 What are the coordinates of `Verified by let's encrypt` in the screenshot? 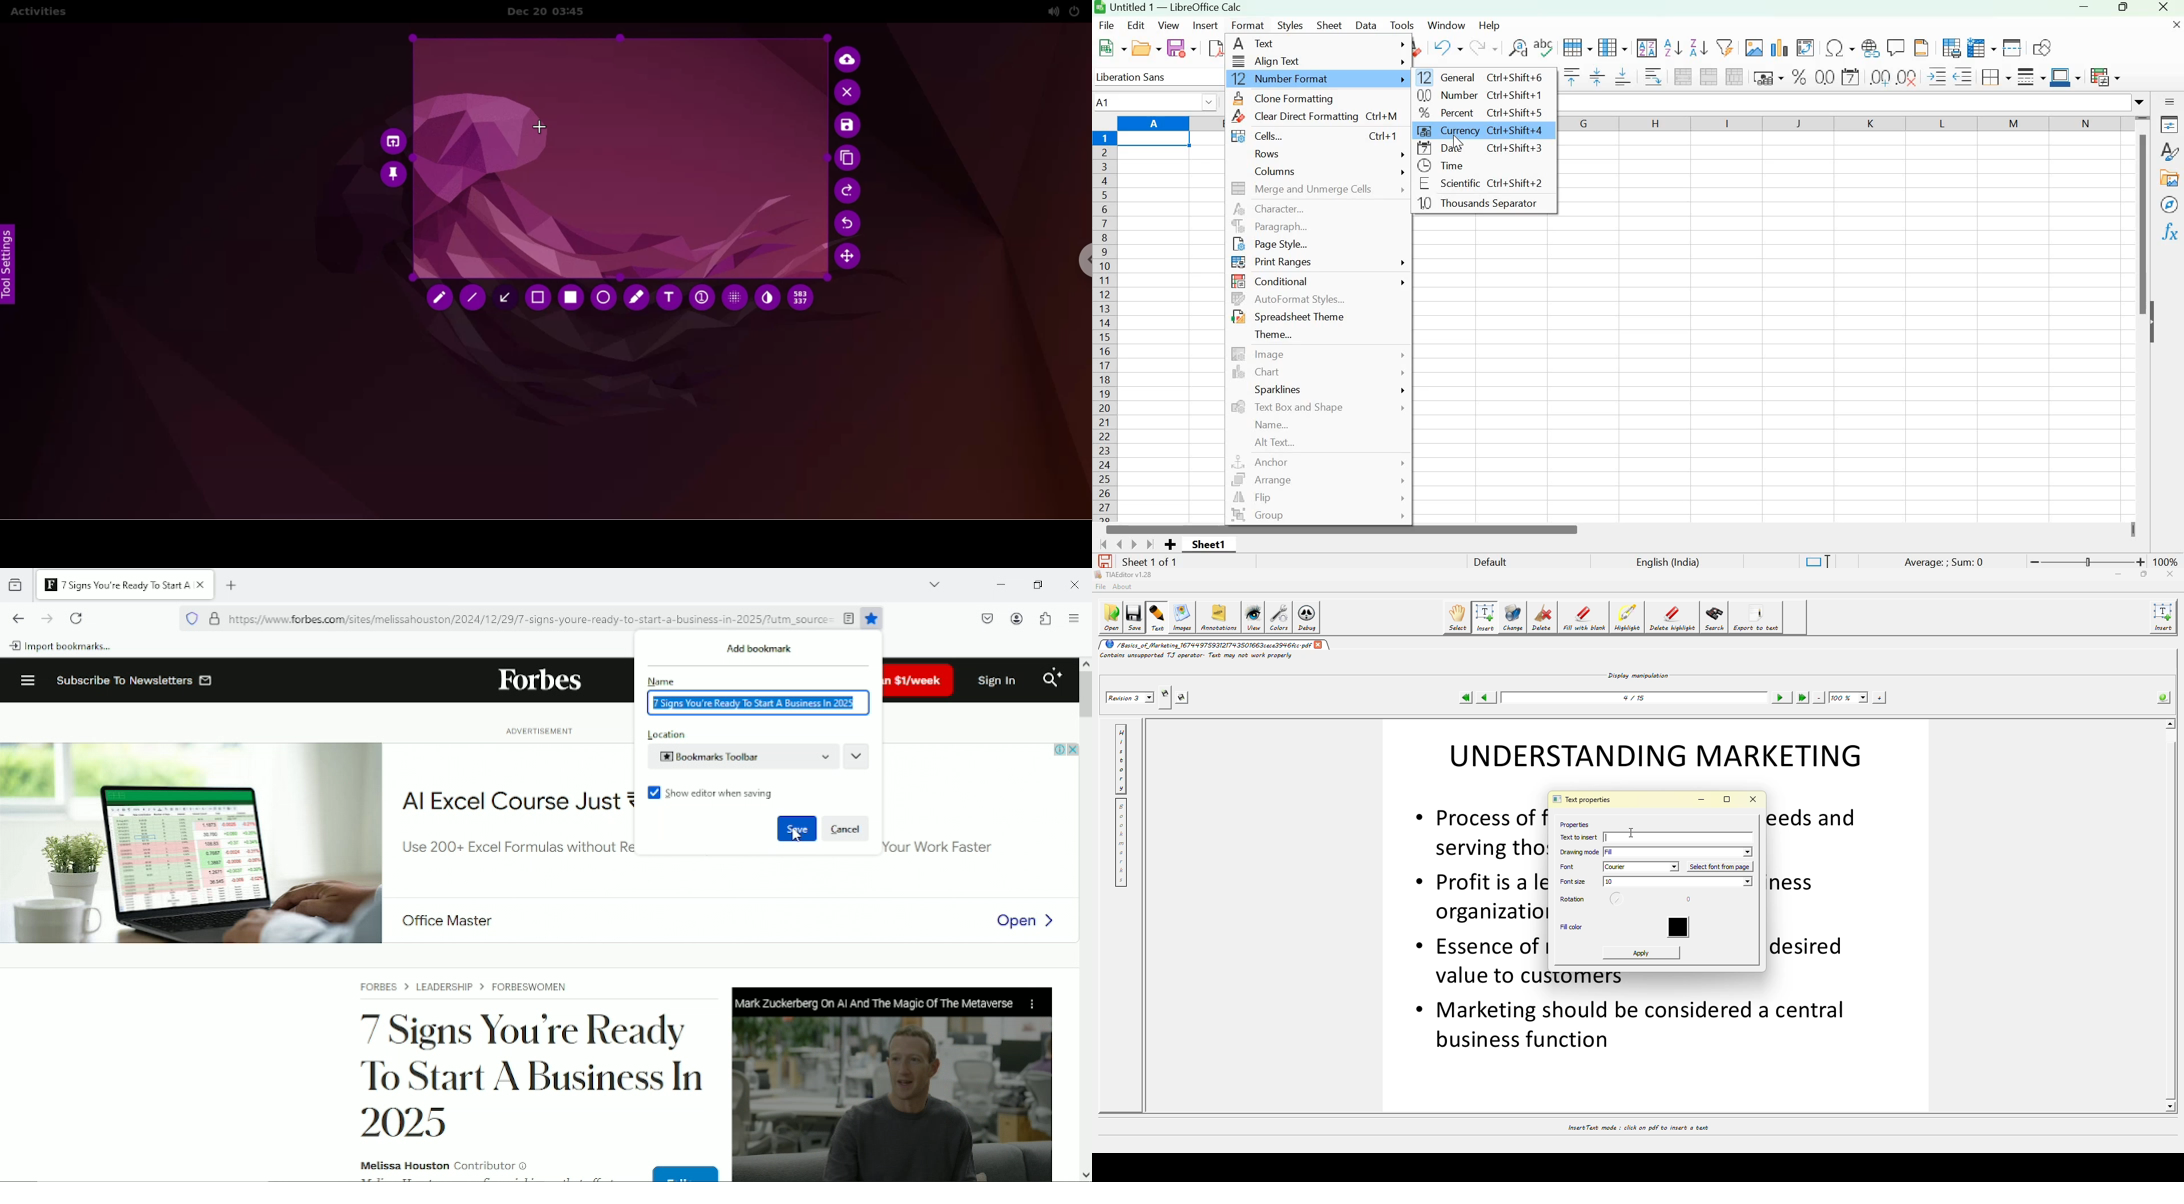 It's located at (214, 619).